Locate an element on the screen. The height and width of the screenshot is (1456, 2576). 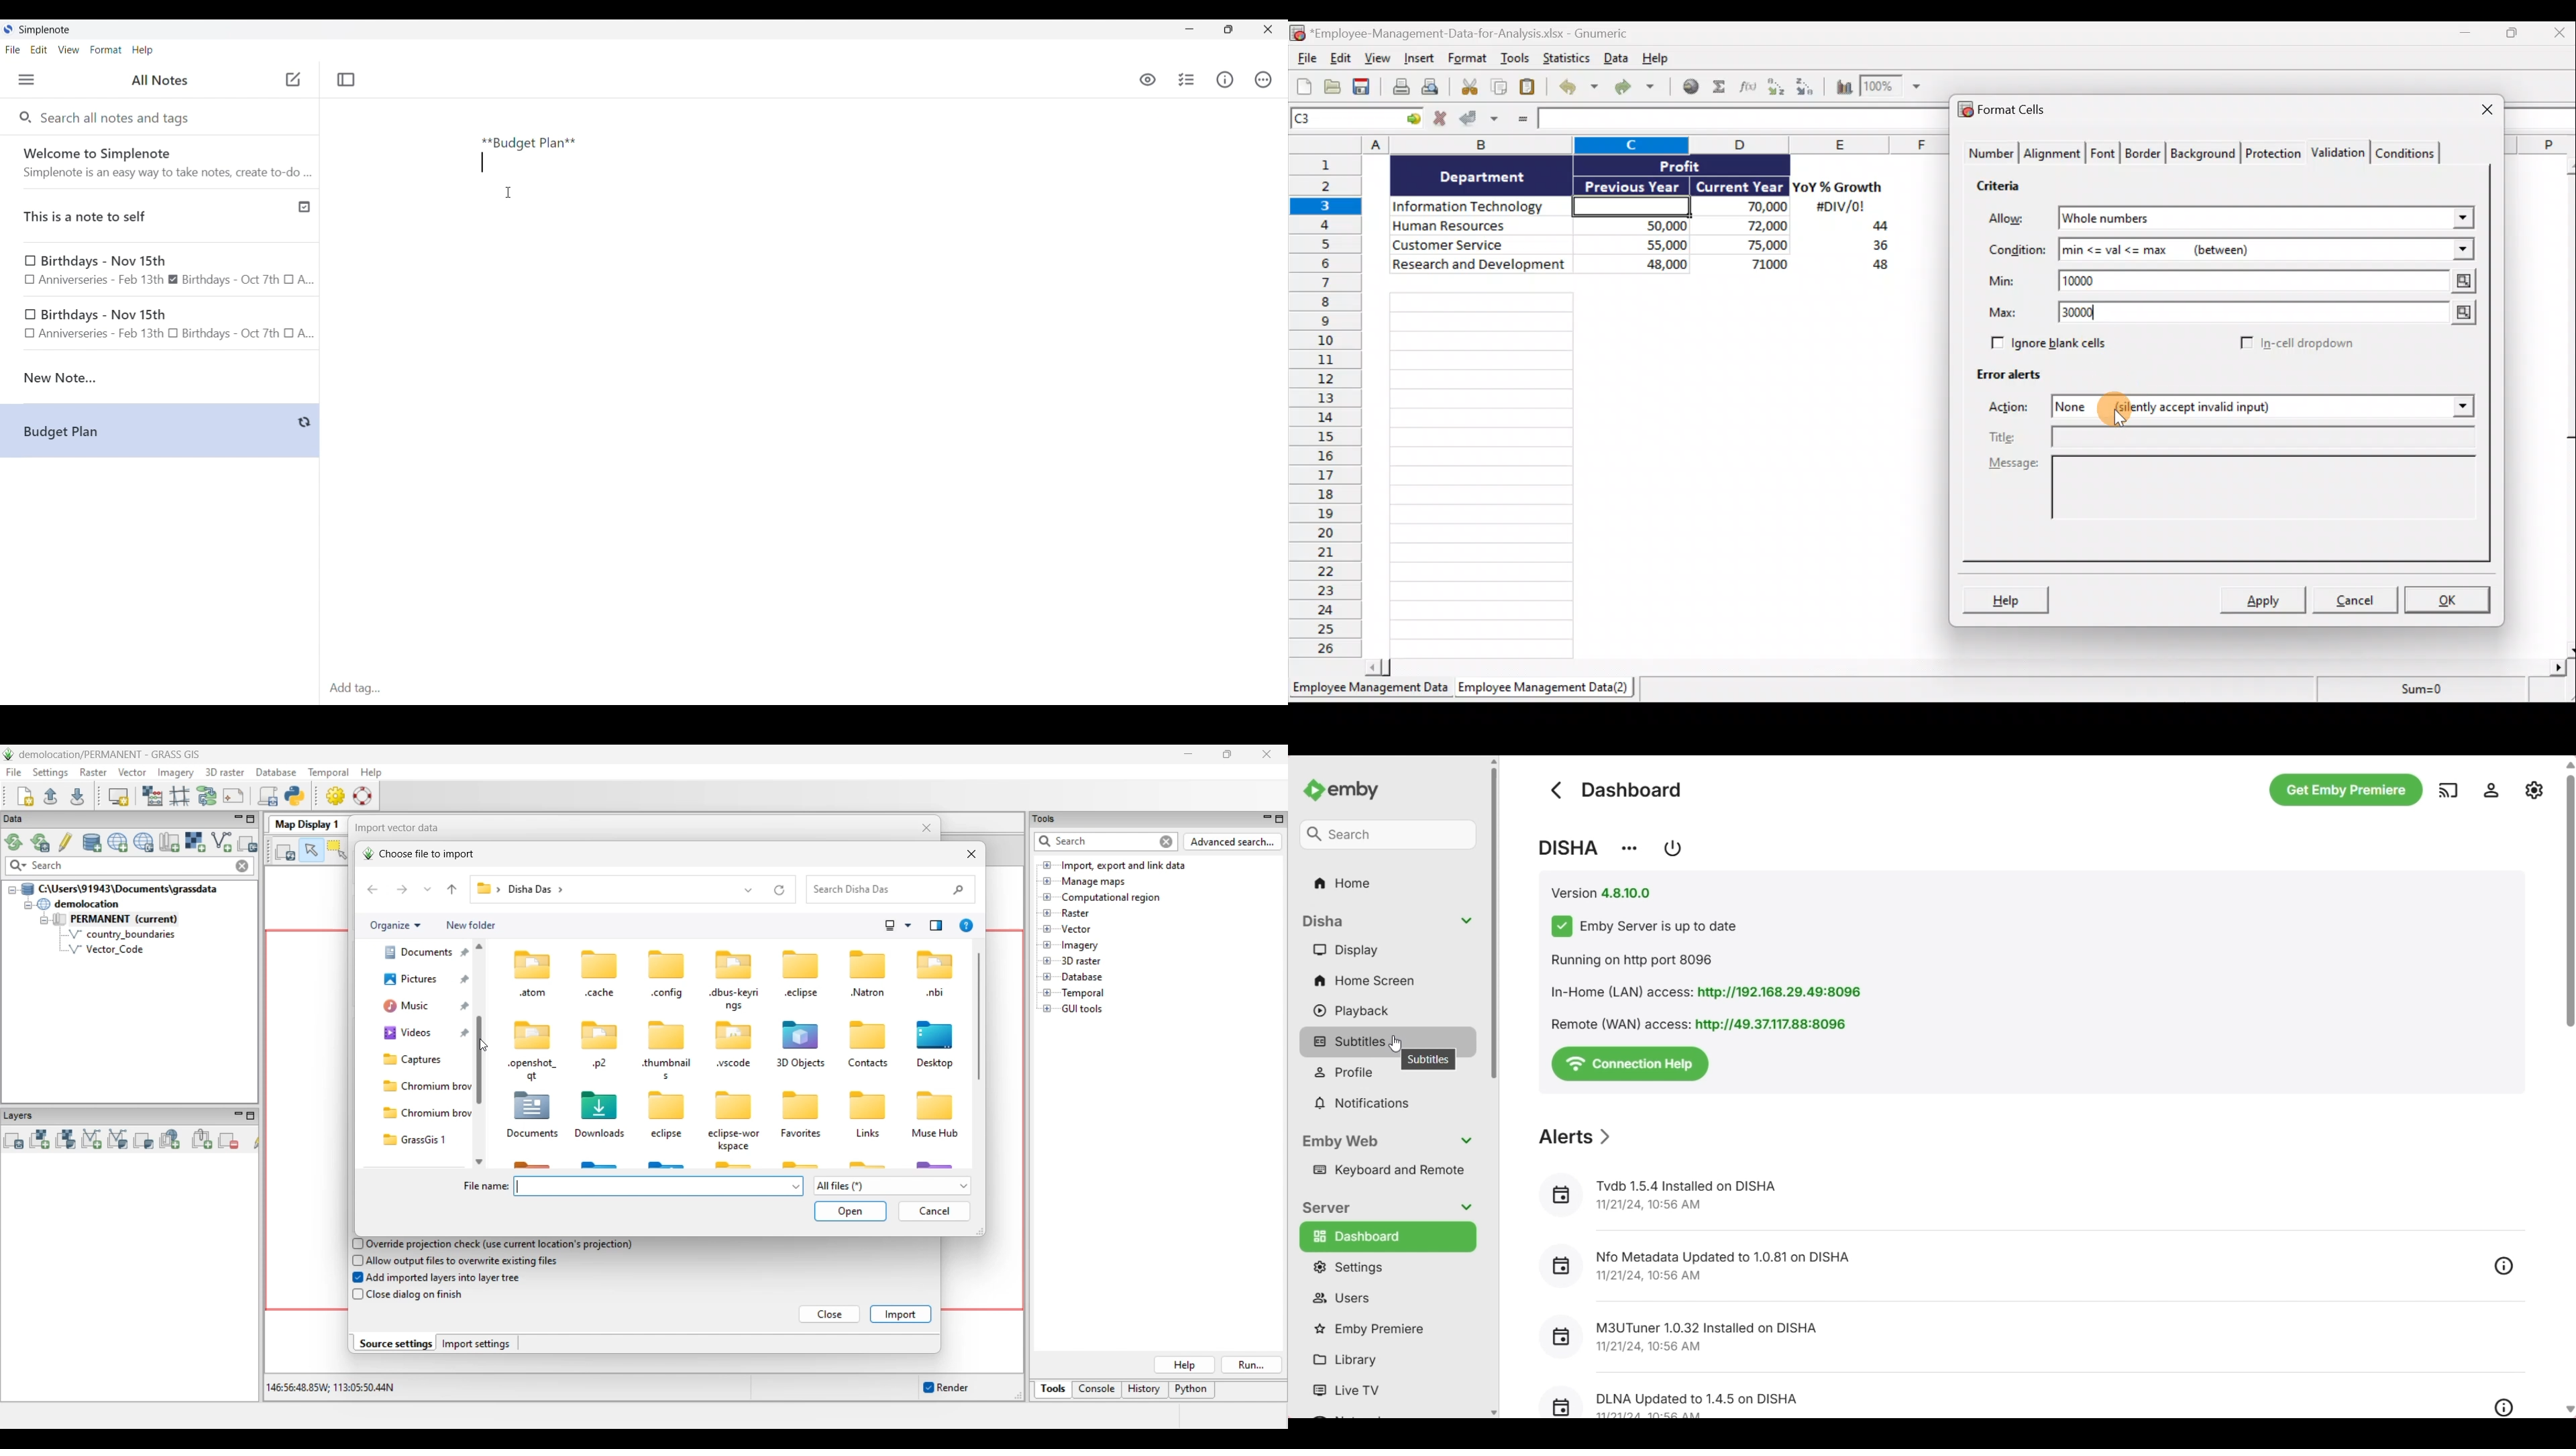
Click to see overview of listed entry is located at coordinates (2502, 1267).